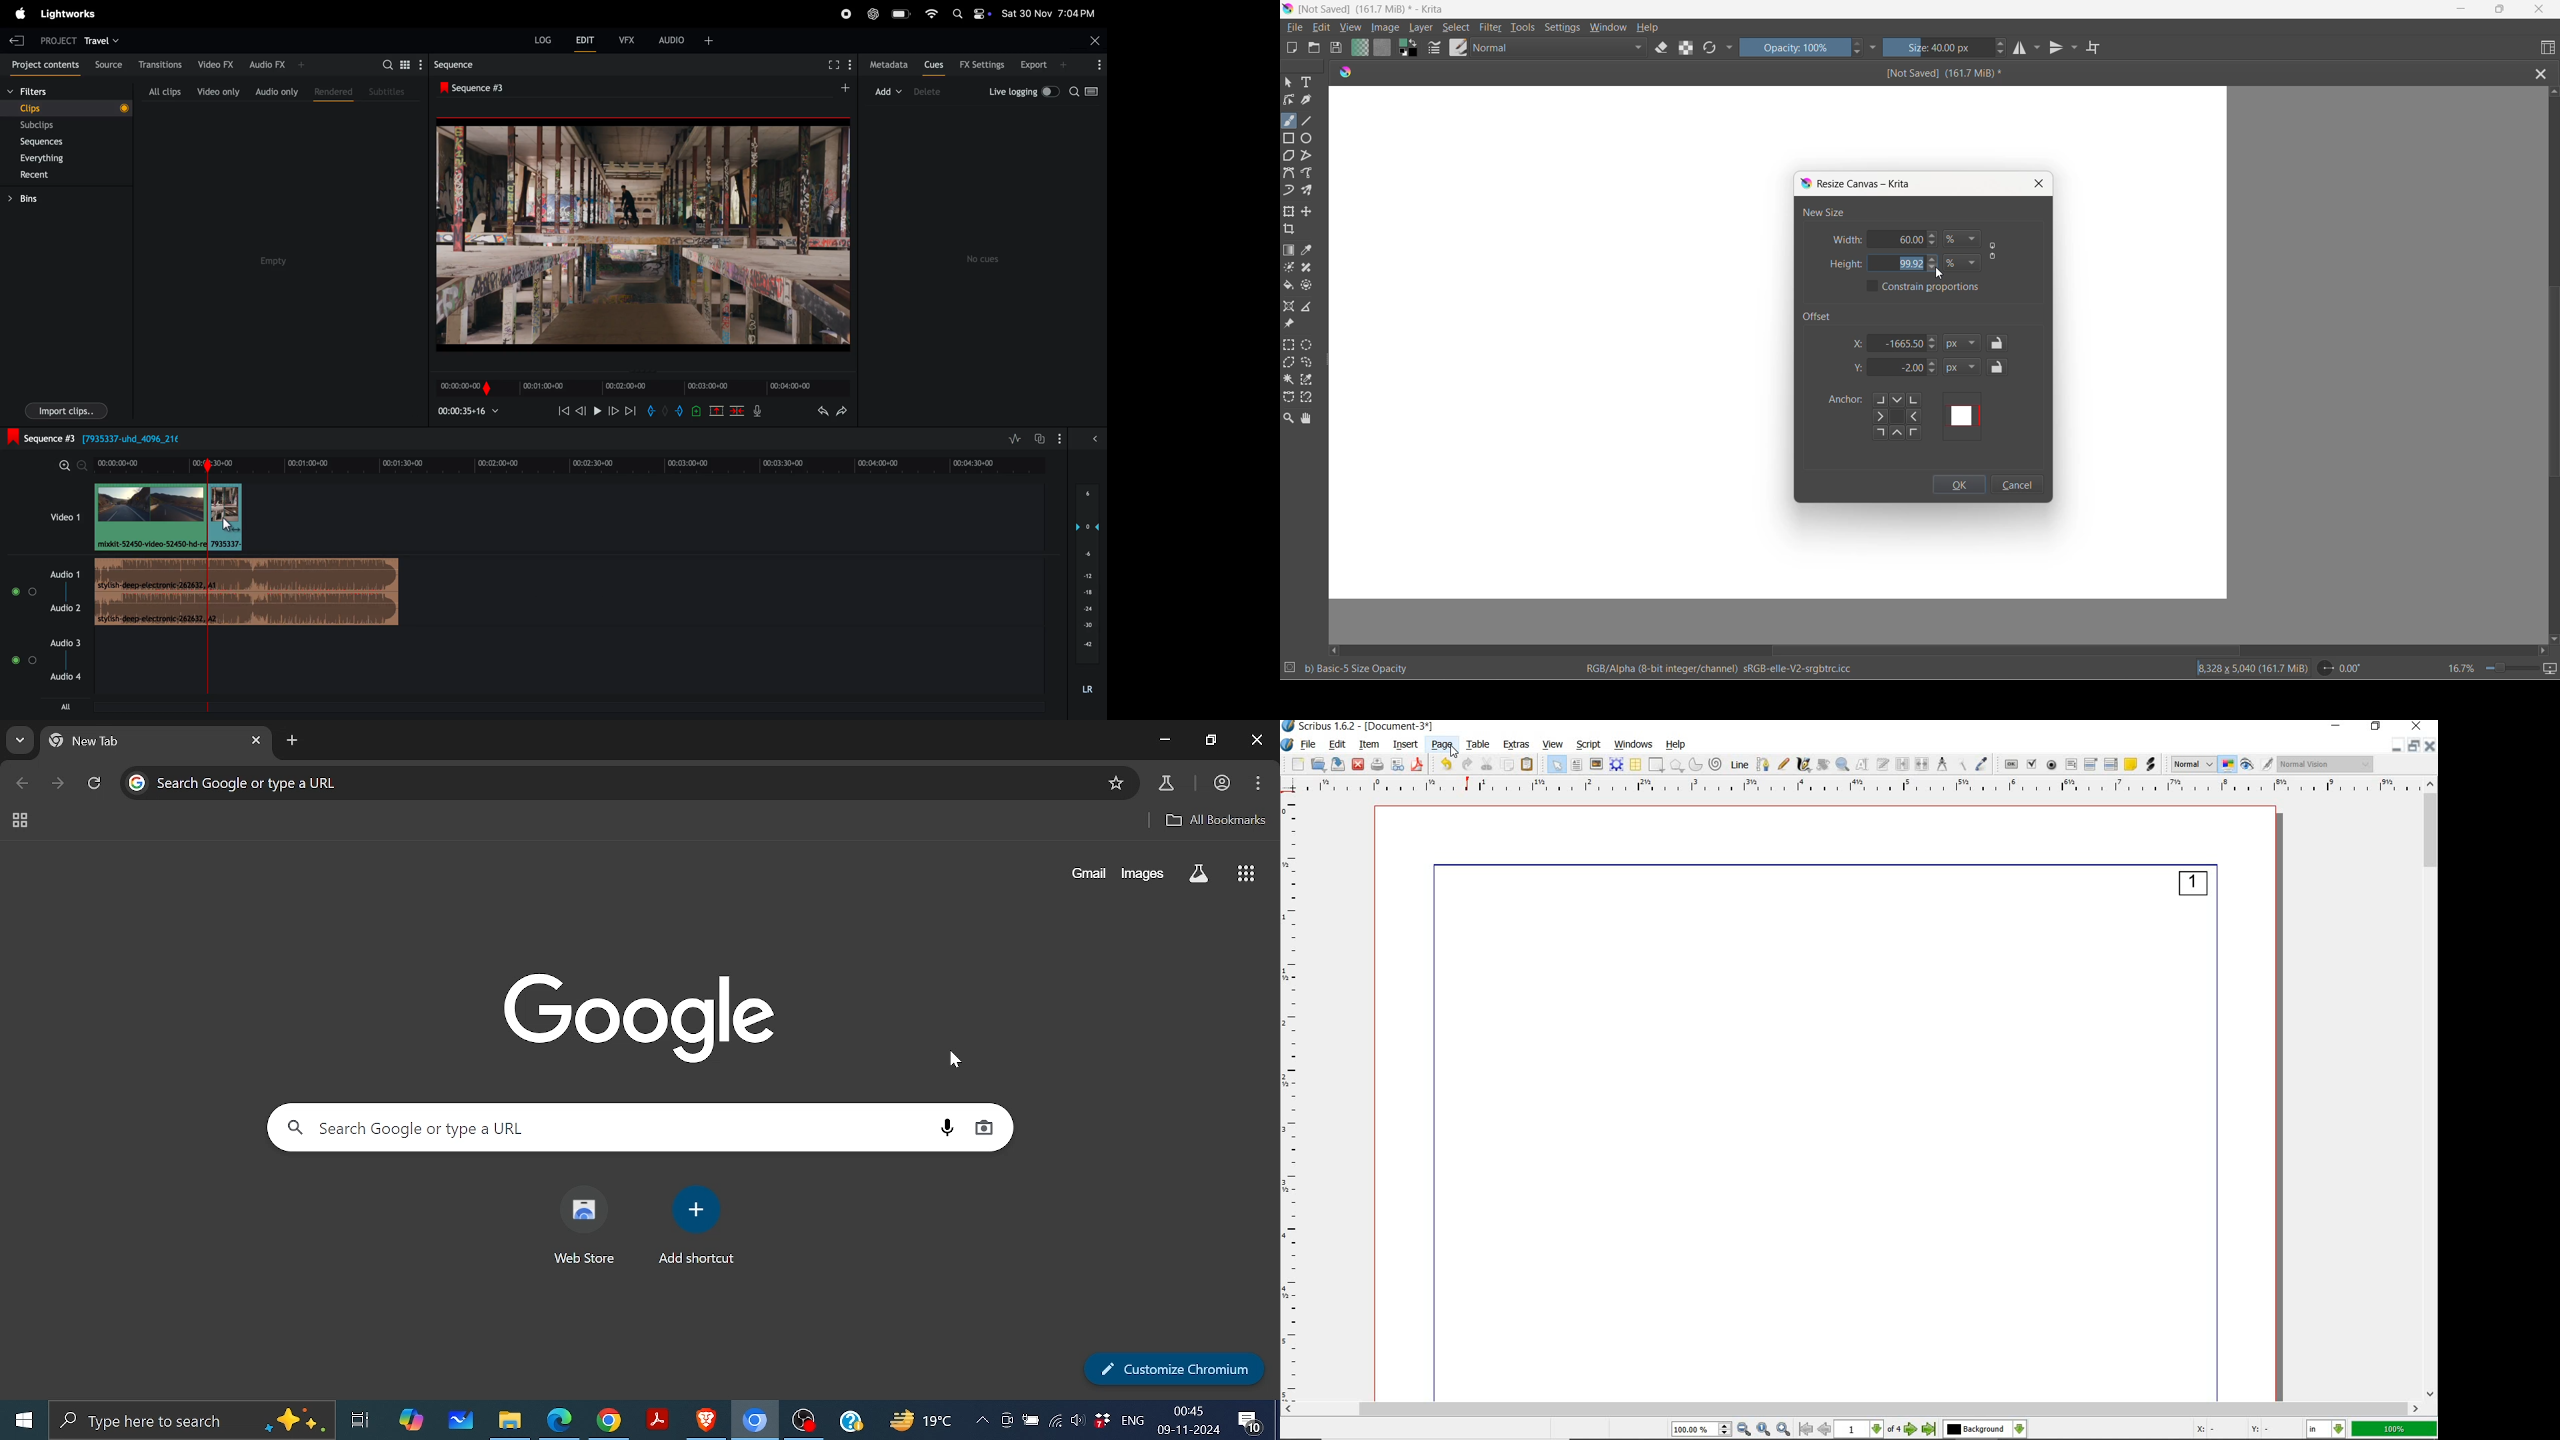 The height and width of the screenshot is (1456, 2576). What do you see at coordinates (1859, 343) in the screenshot?
I see `x-axis` at bounding box center [1859, 343].